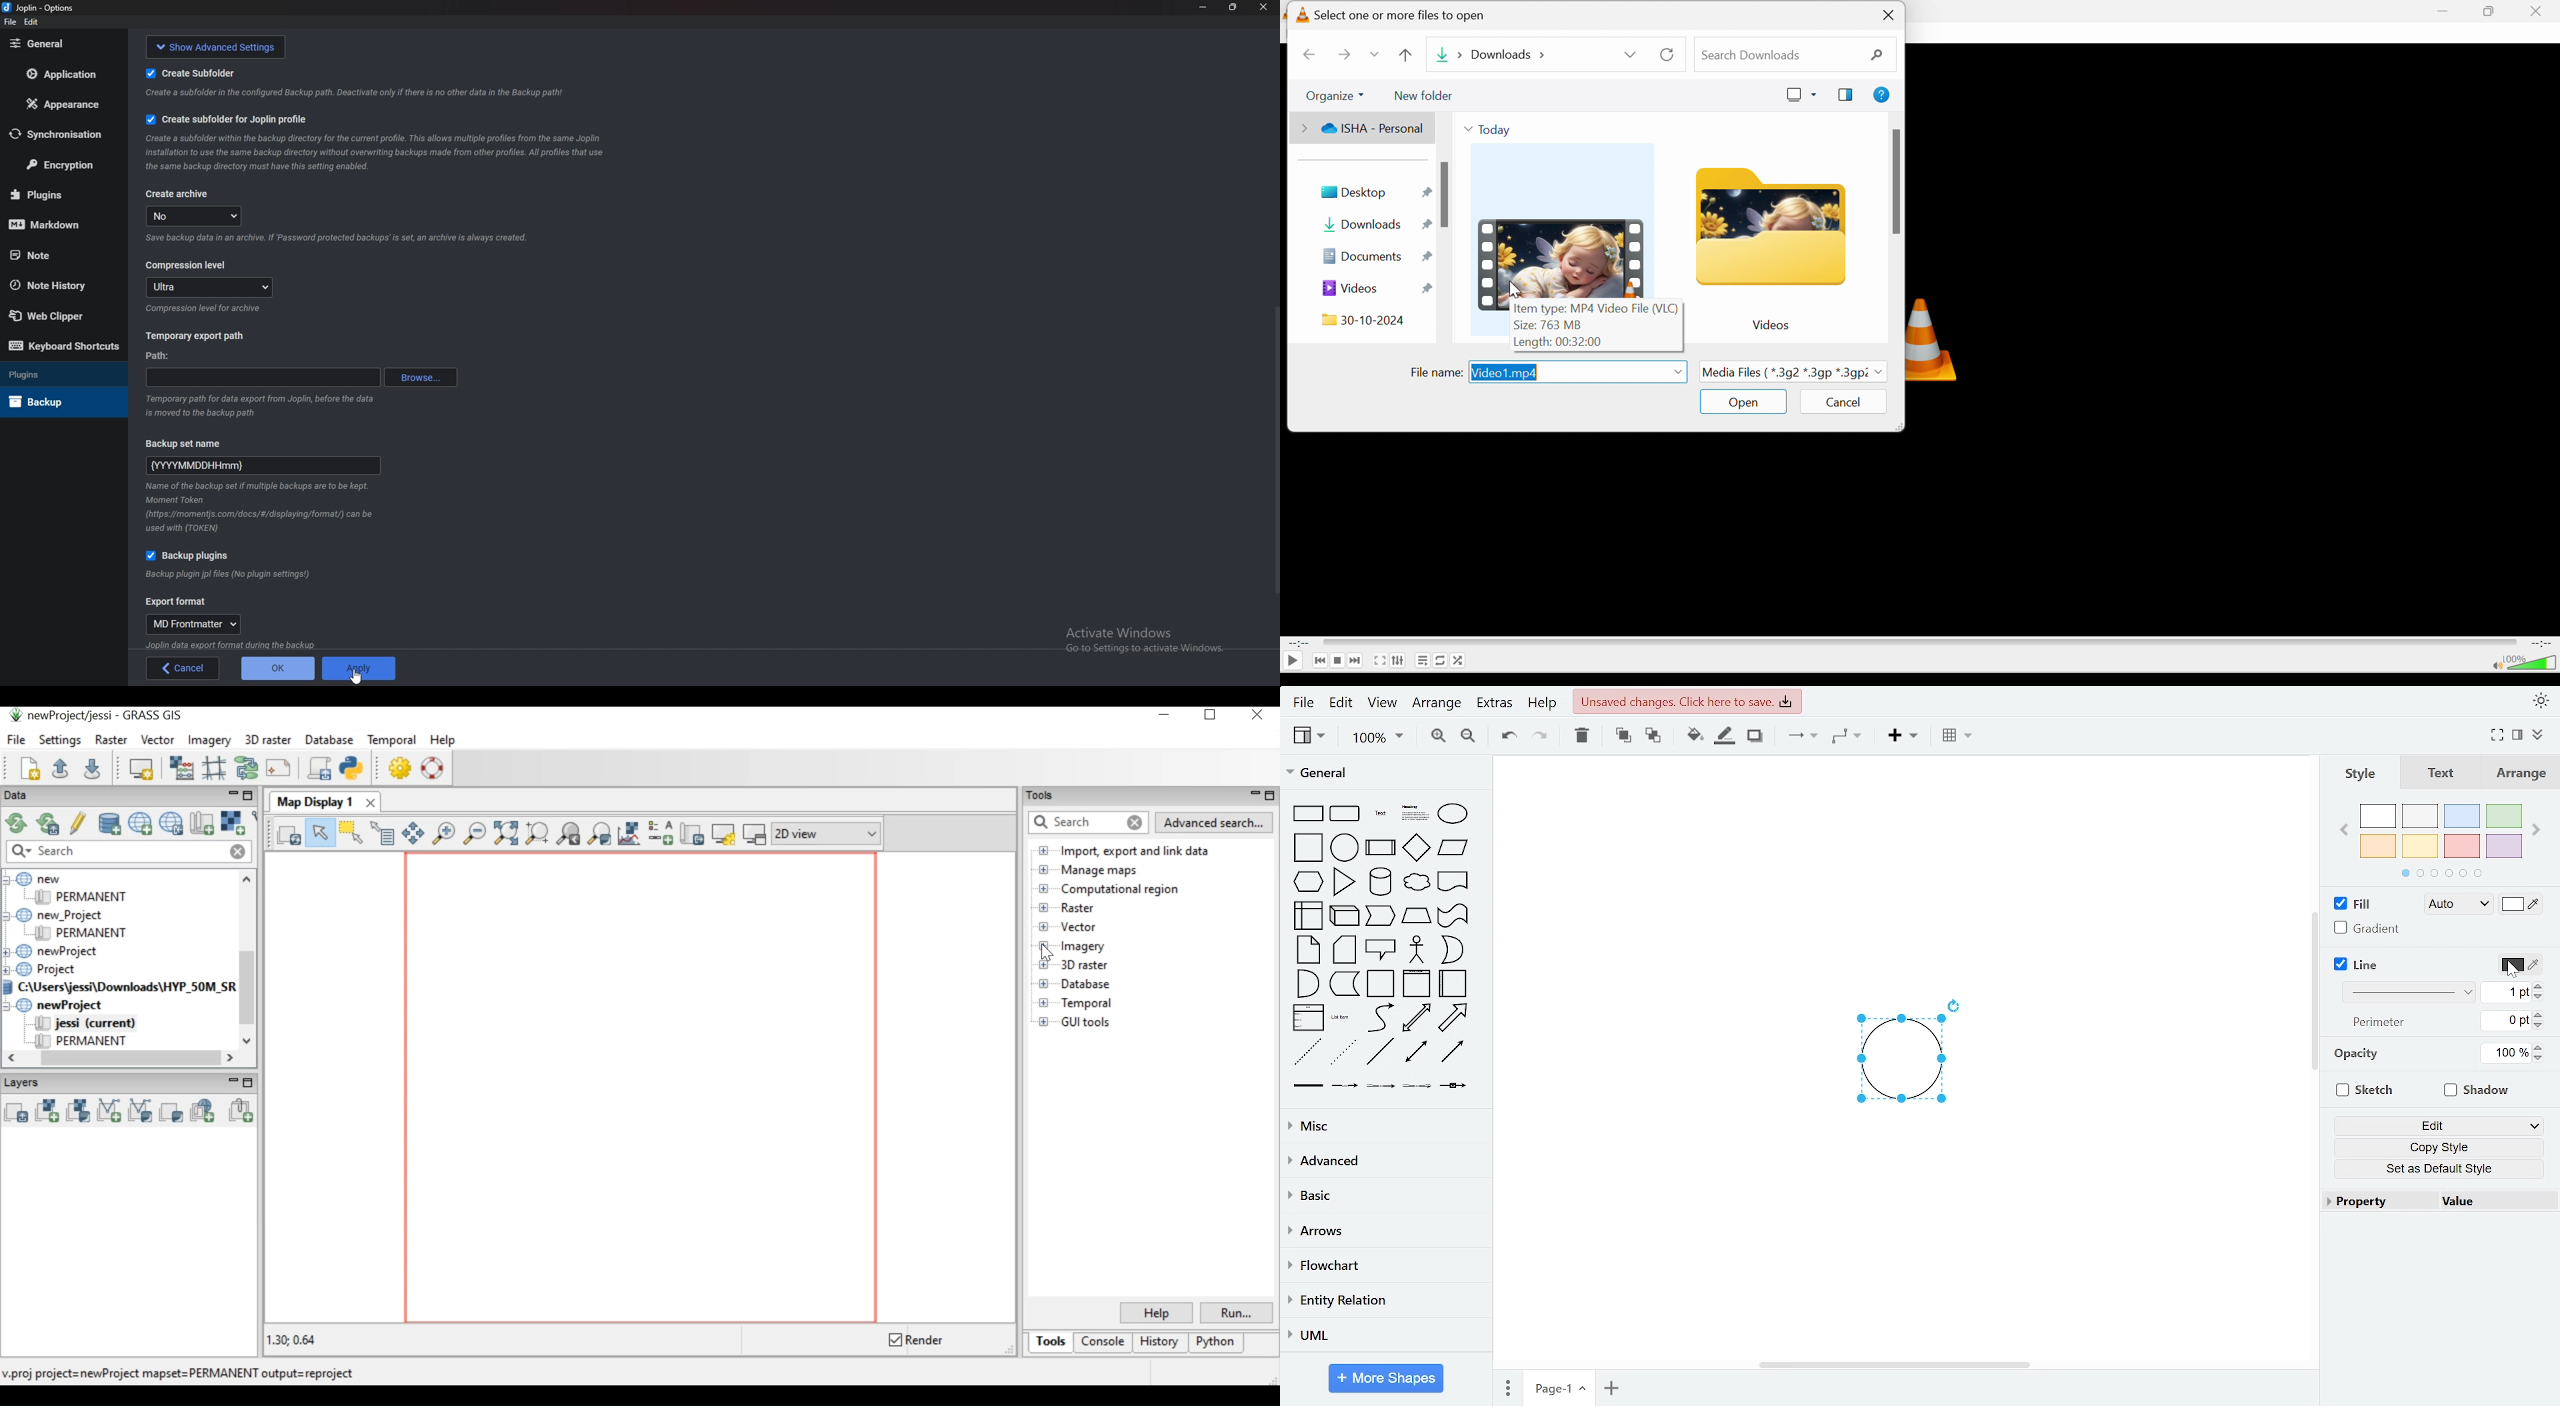 The height and width of the screenshot is (1428, 2576). I want to click on basic, so click(1383, 1195).